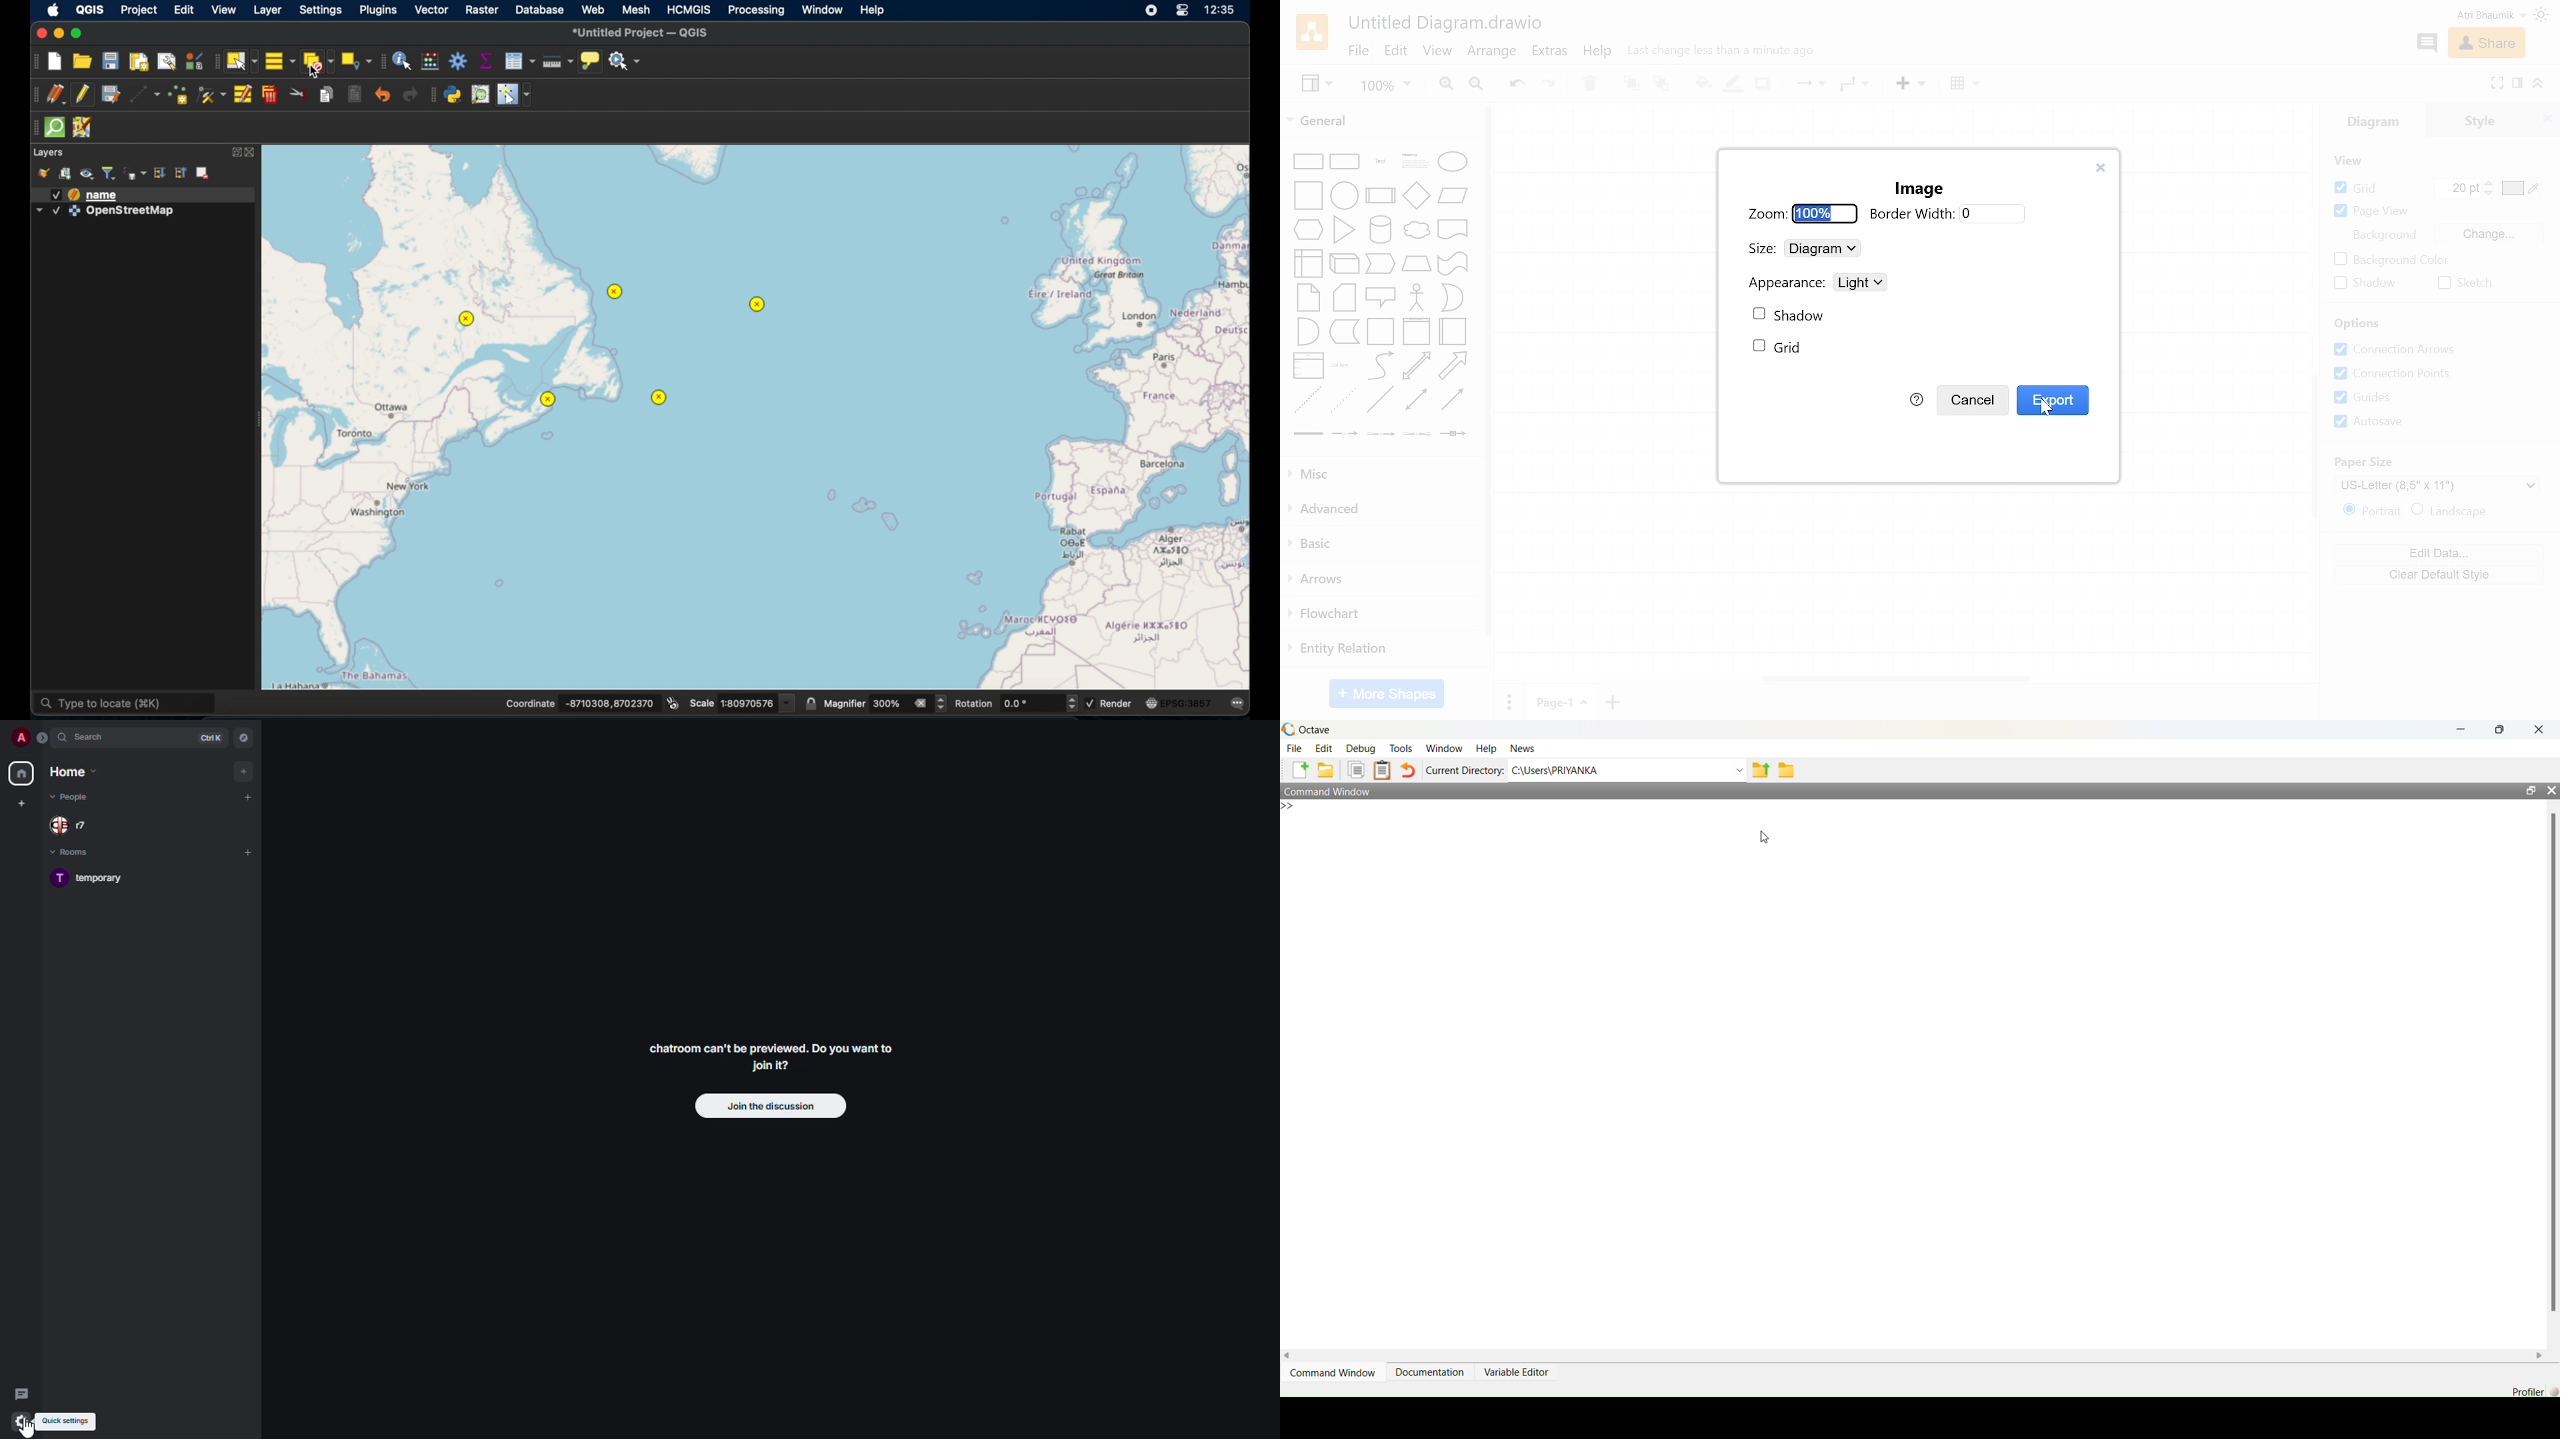 This screenshot has width=2576, height=1456. I want to click on Theme, so click(2542, 14).